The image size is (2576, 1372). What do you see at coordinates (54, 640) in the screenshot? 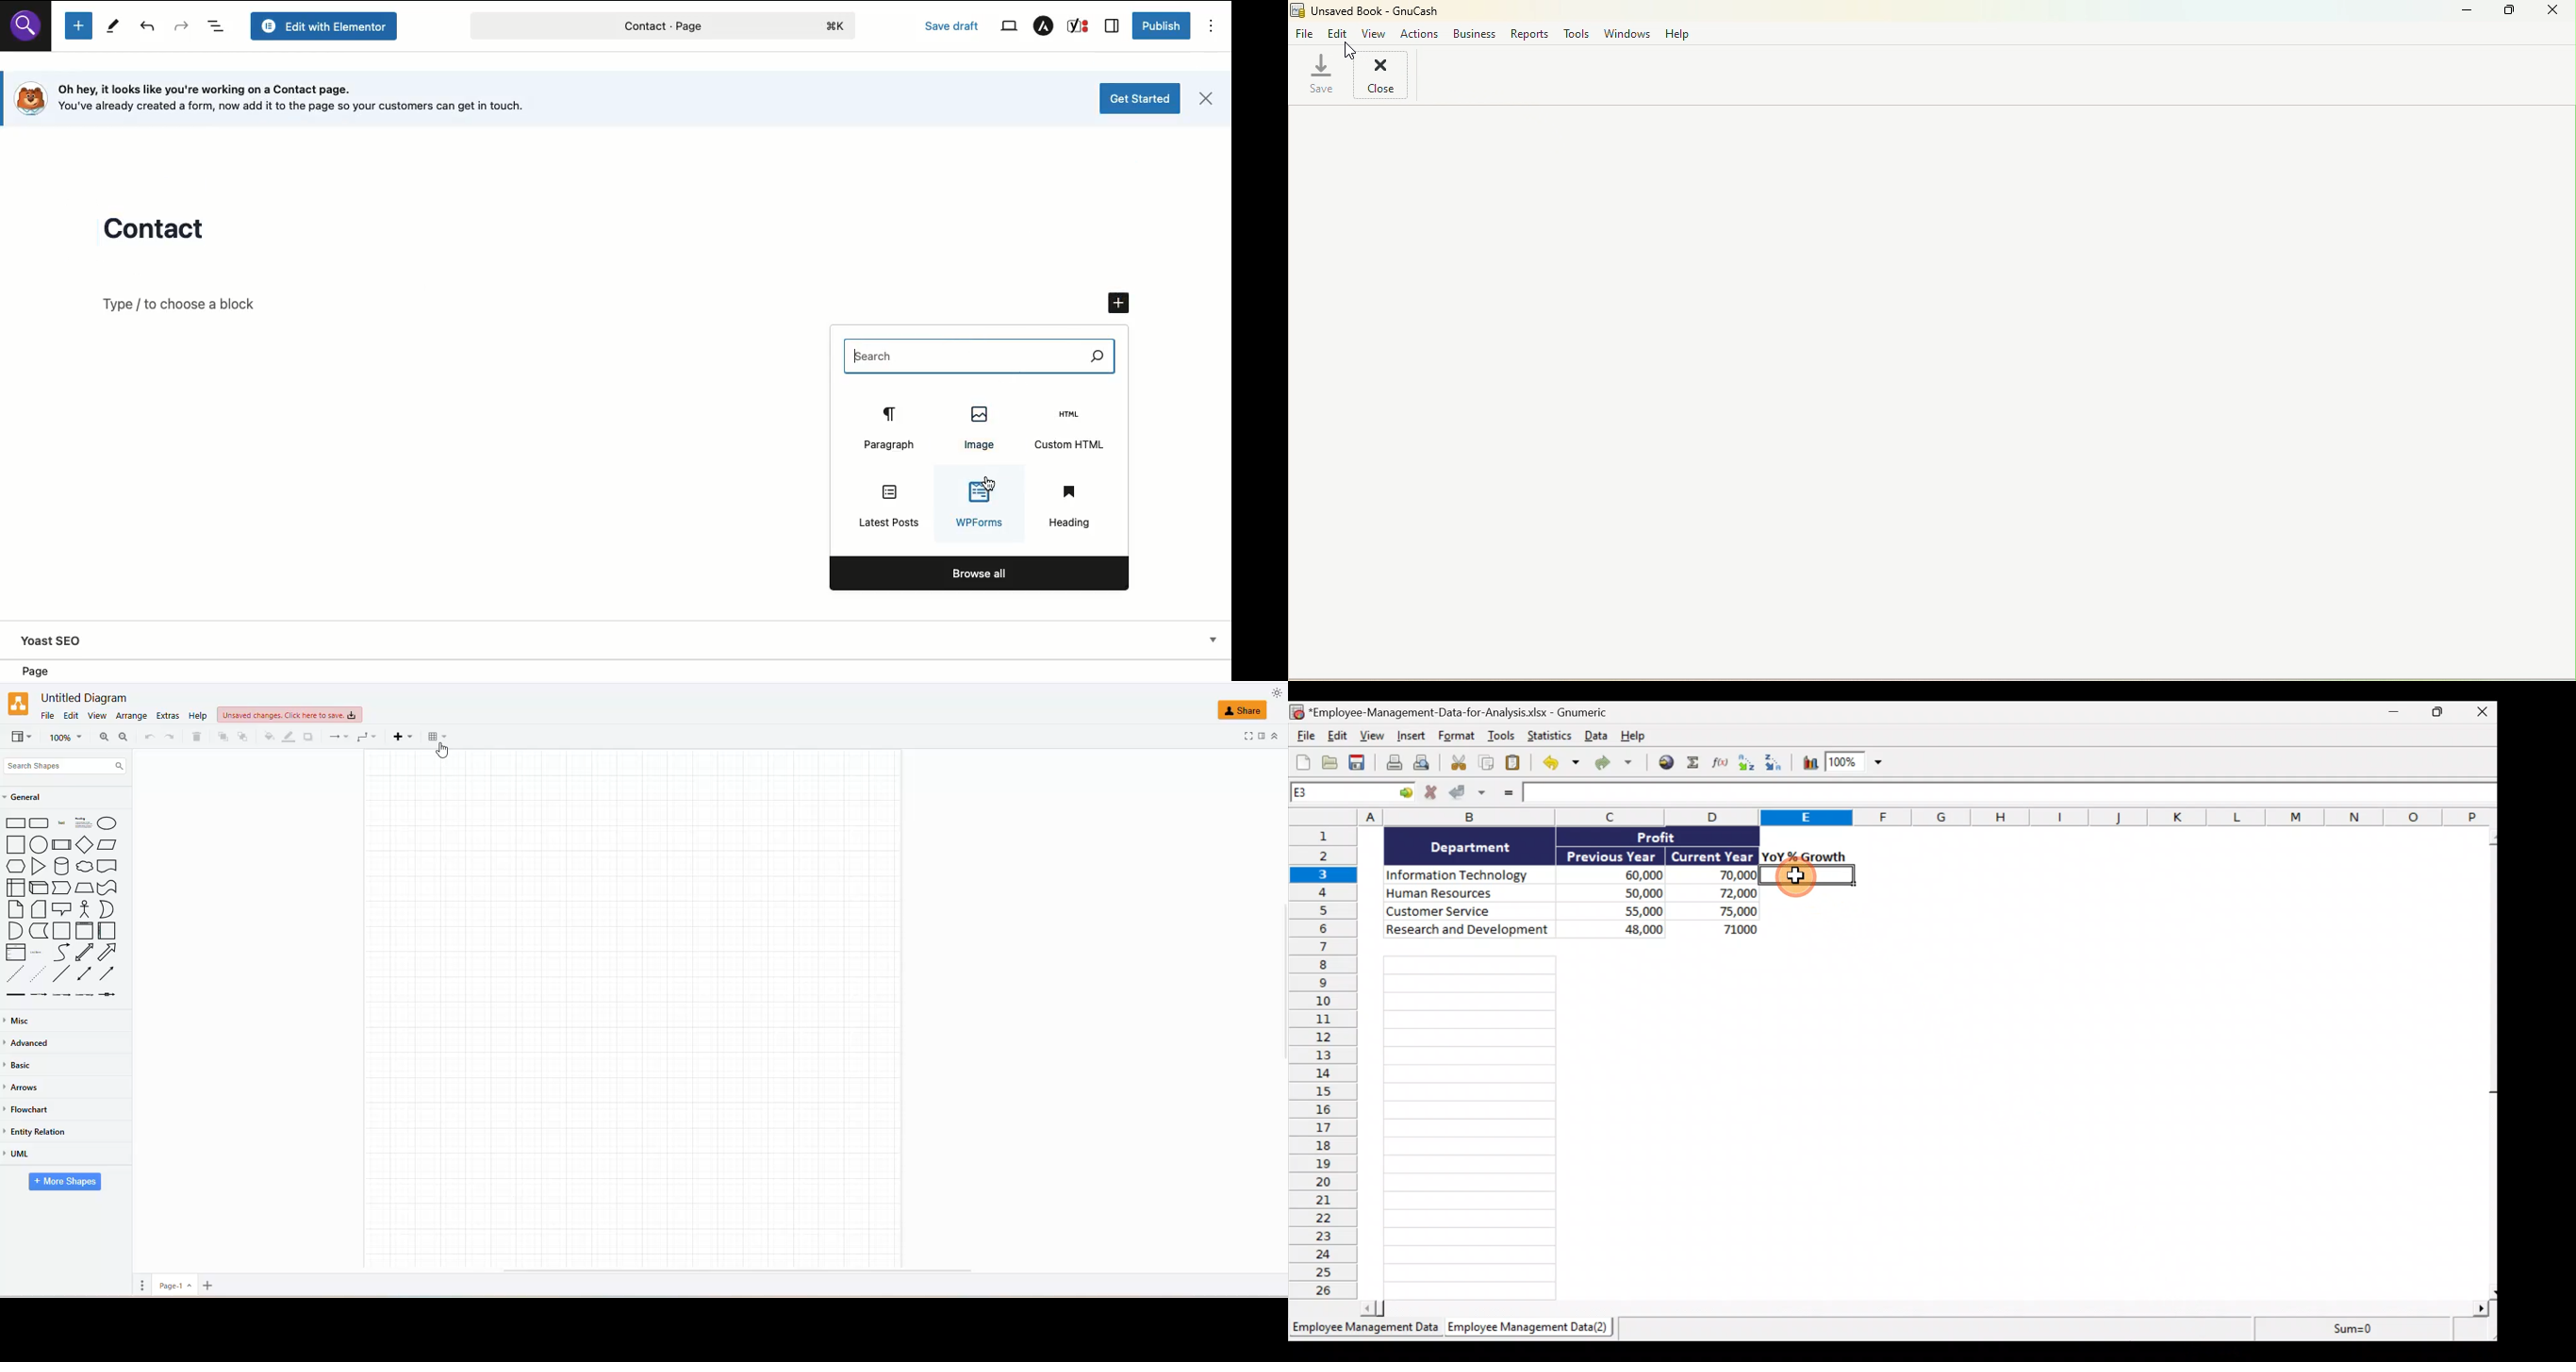
I see `Yoast SEO` at bounding box center [54, 640].